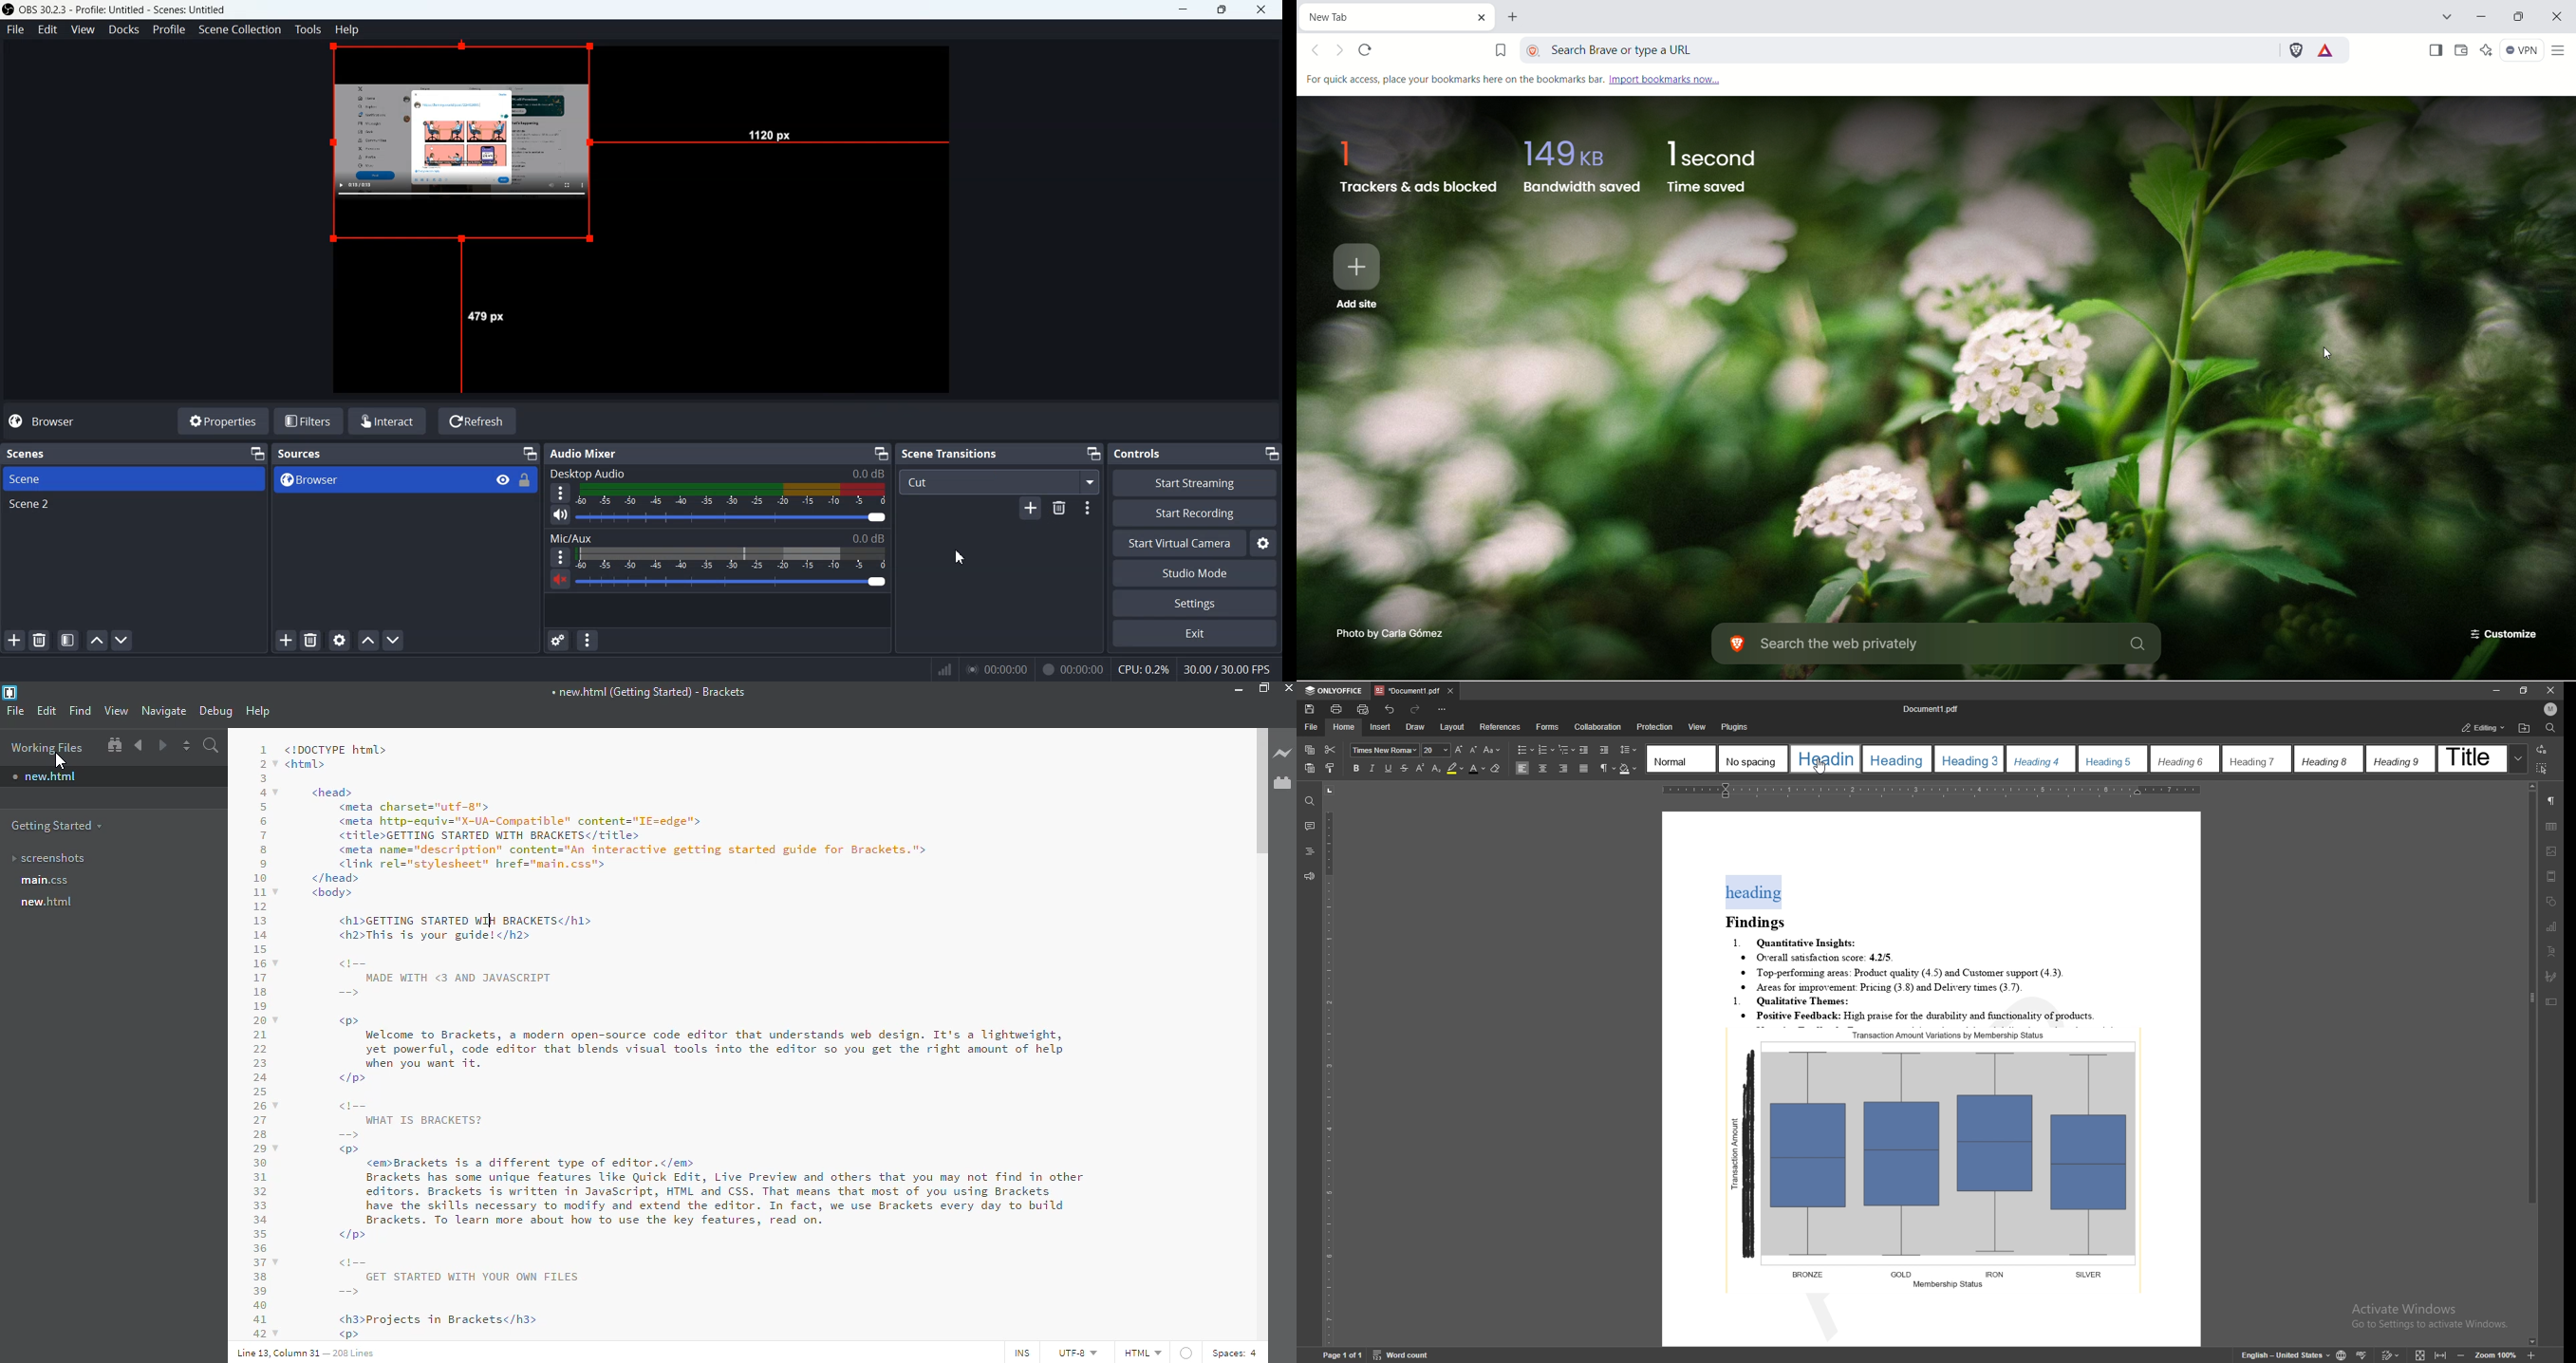 The width and height of the screenshot is (2576, 1372). What do you see at coordinates (526, 480) in the screenshot?
I see `Lock/ unlock` at bounding box center [526, 480].